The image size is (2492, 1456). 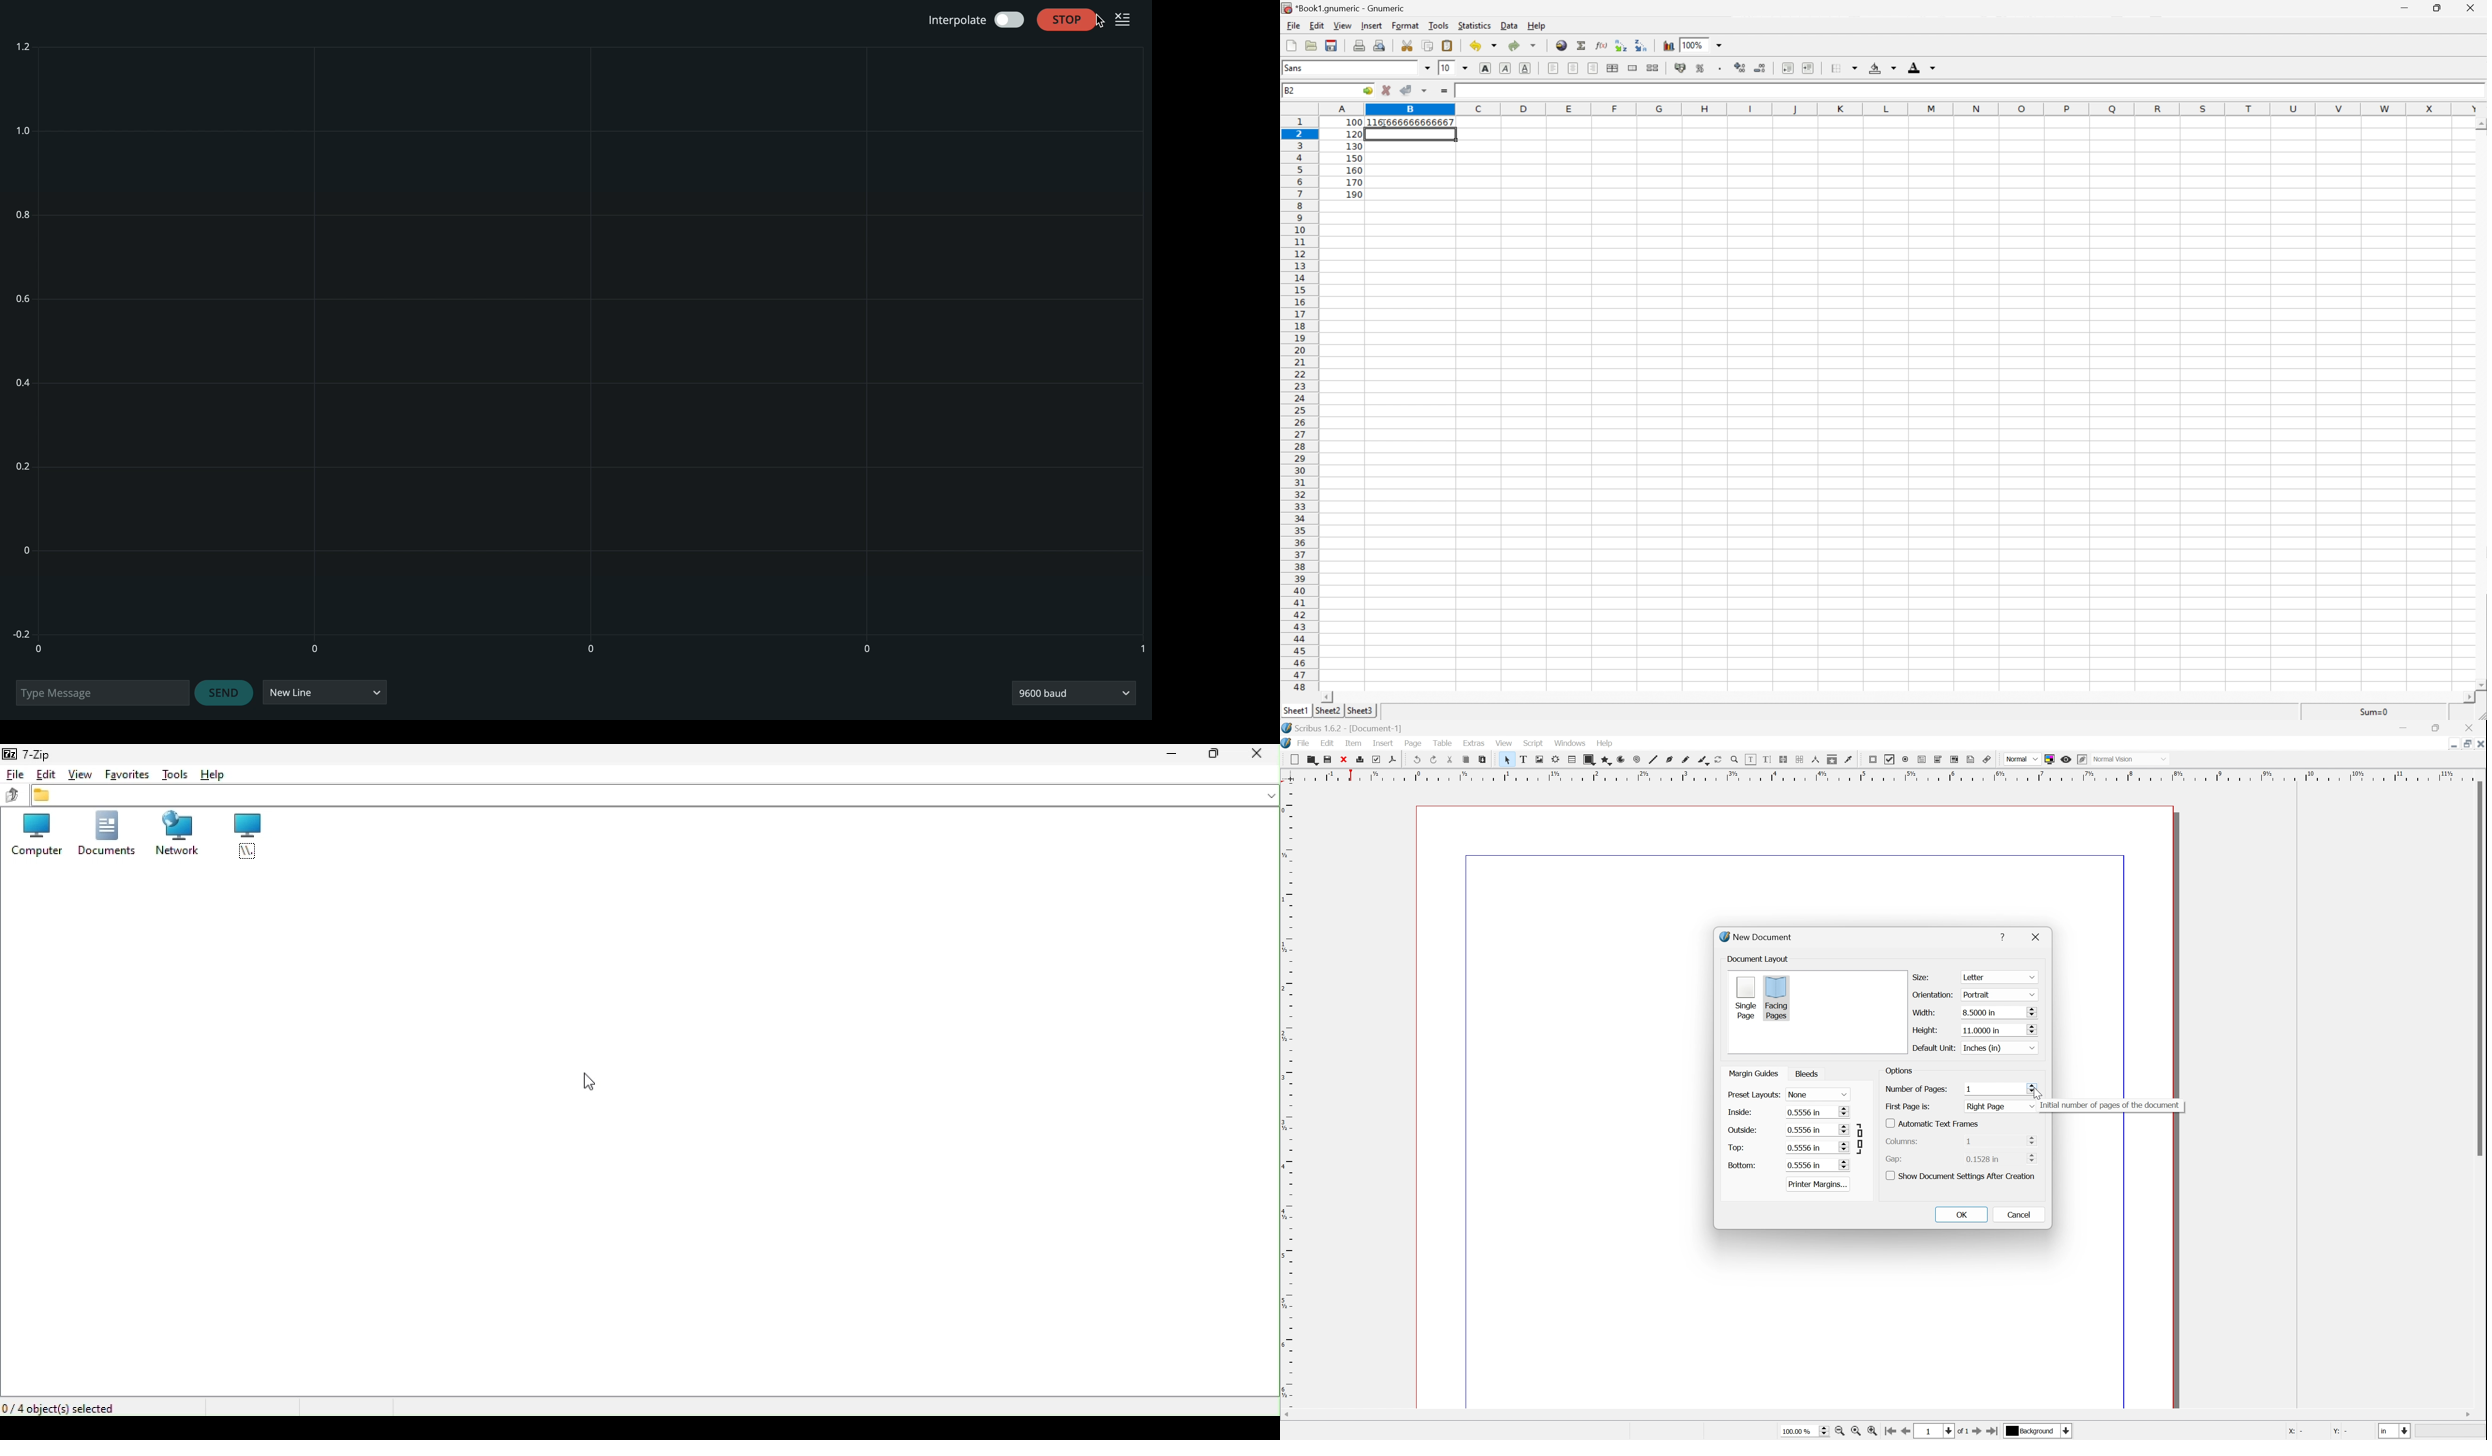 I want to click on View, so click(x=1503, y=743).